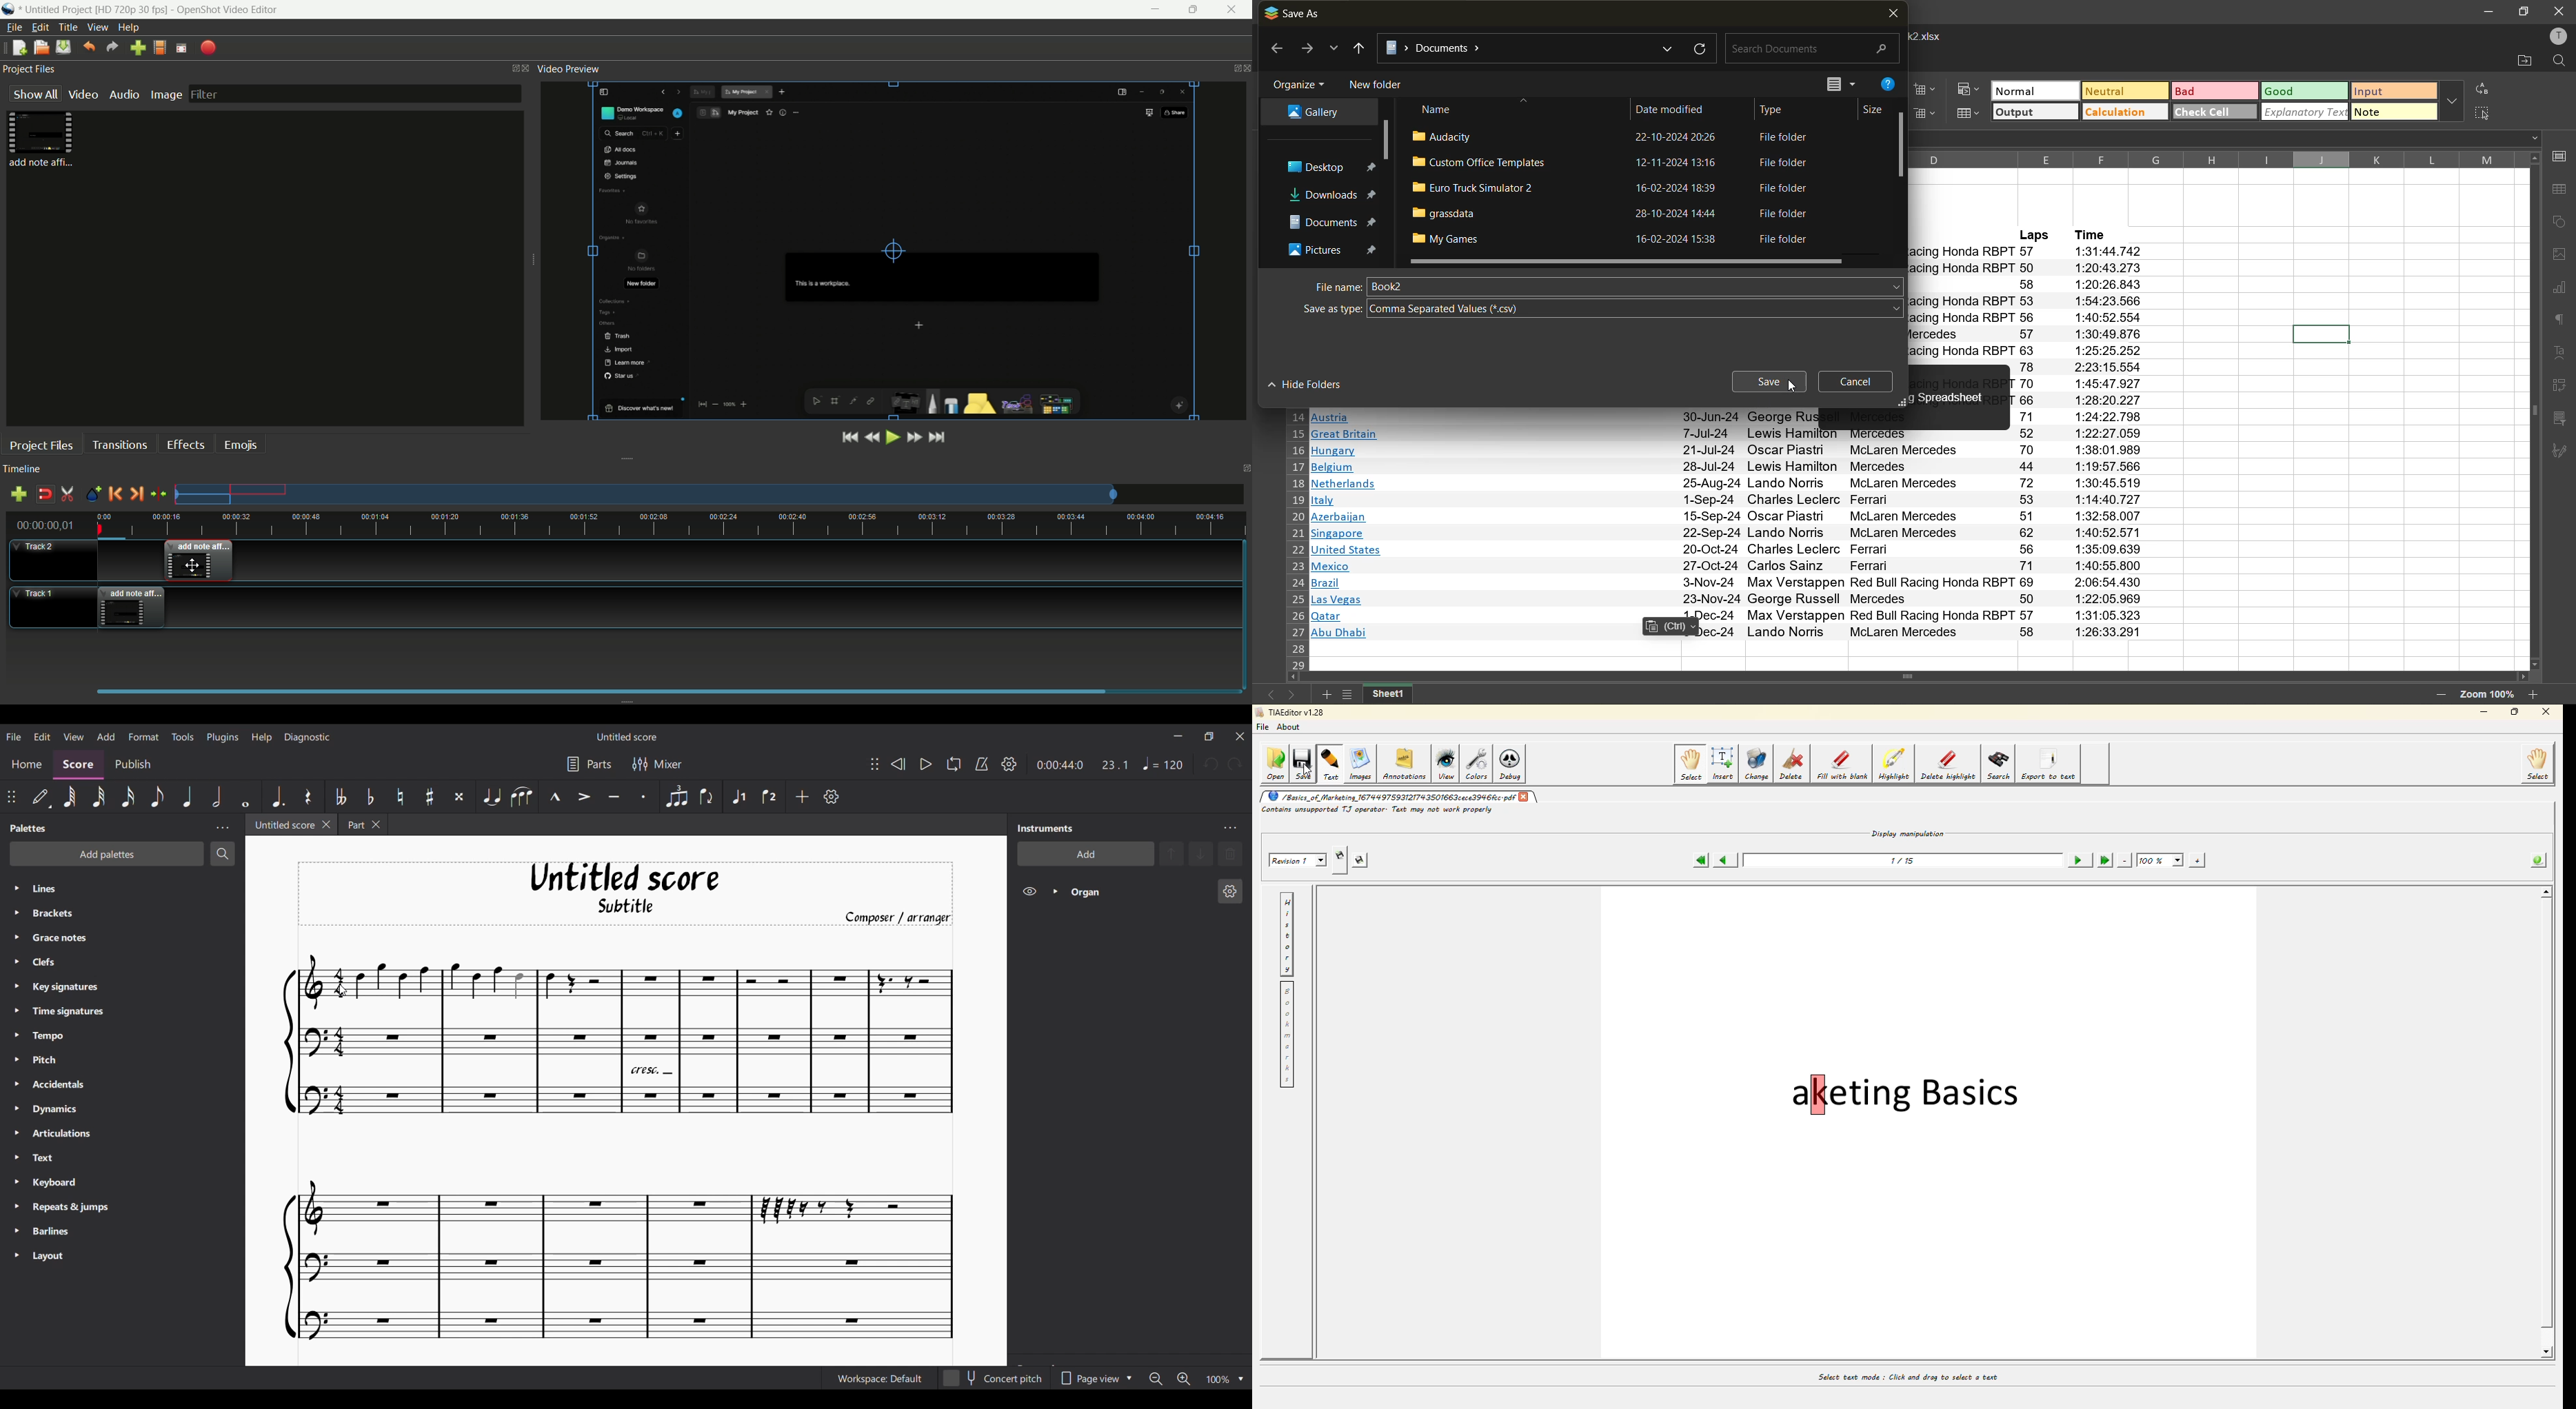 The height and width of the screenshot is (1428, 2576). What do you see at coordinates (555, 796) in the screenshot?
I see `Marcato` at bounding box center [555, 796].